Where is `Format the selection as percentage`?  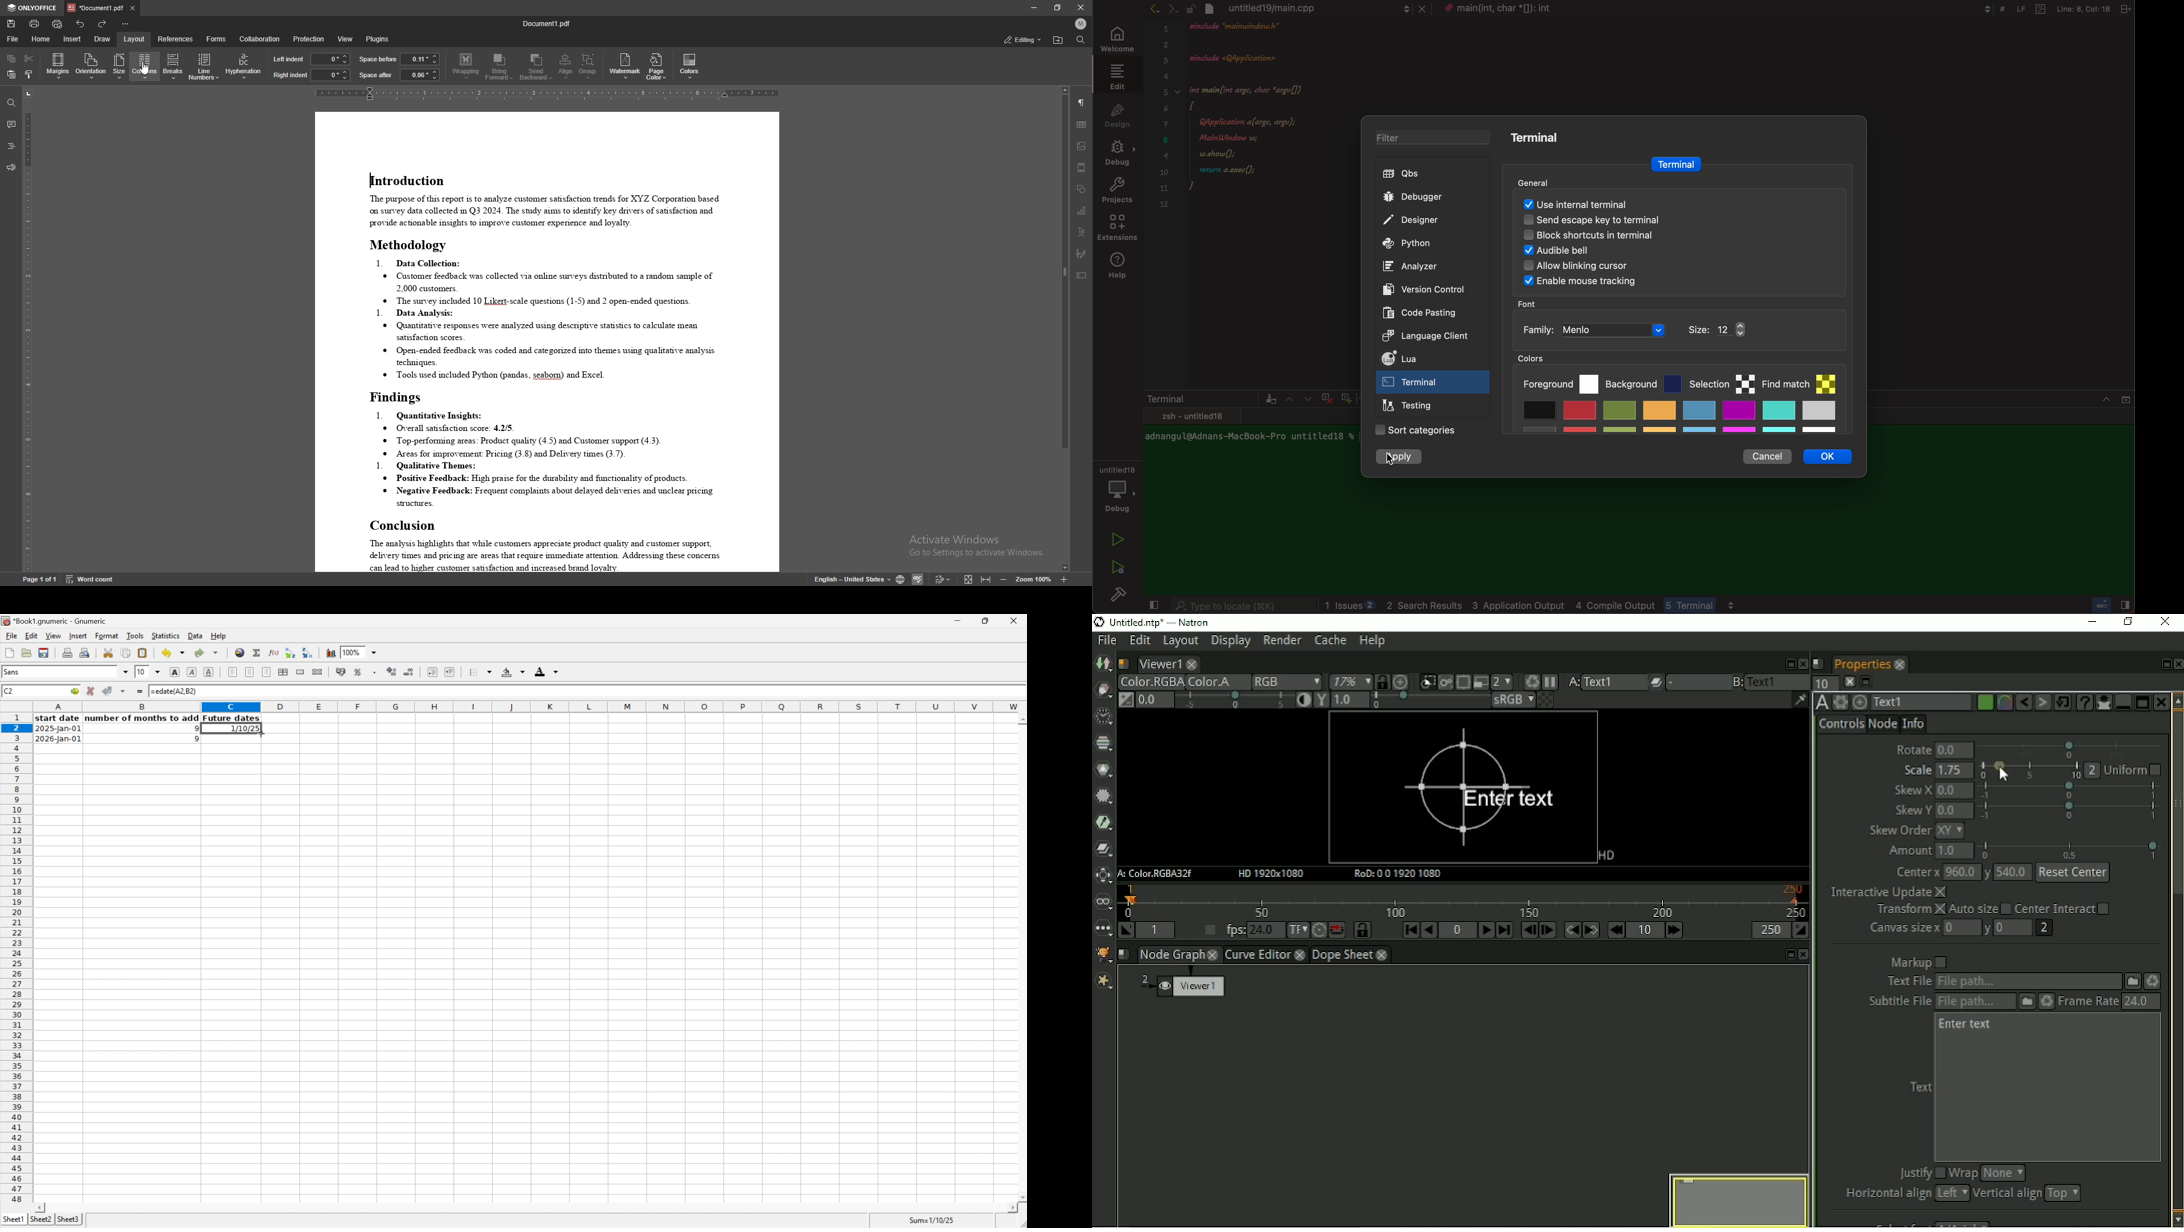
Format the selection as percentage is located at coordinates (359, 673).